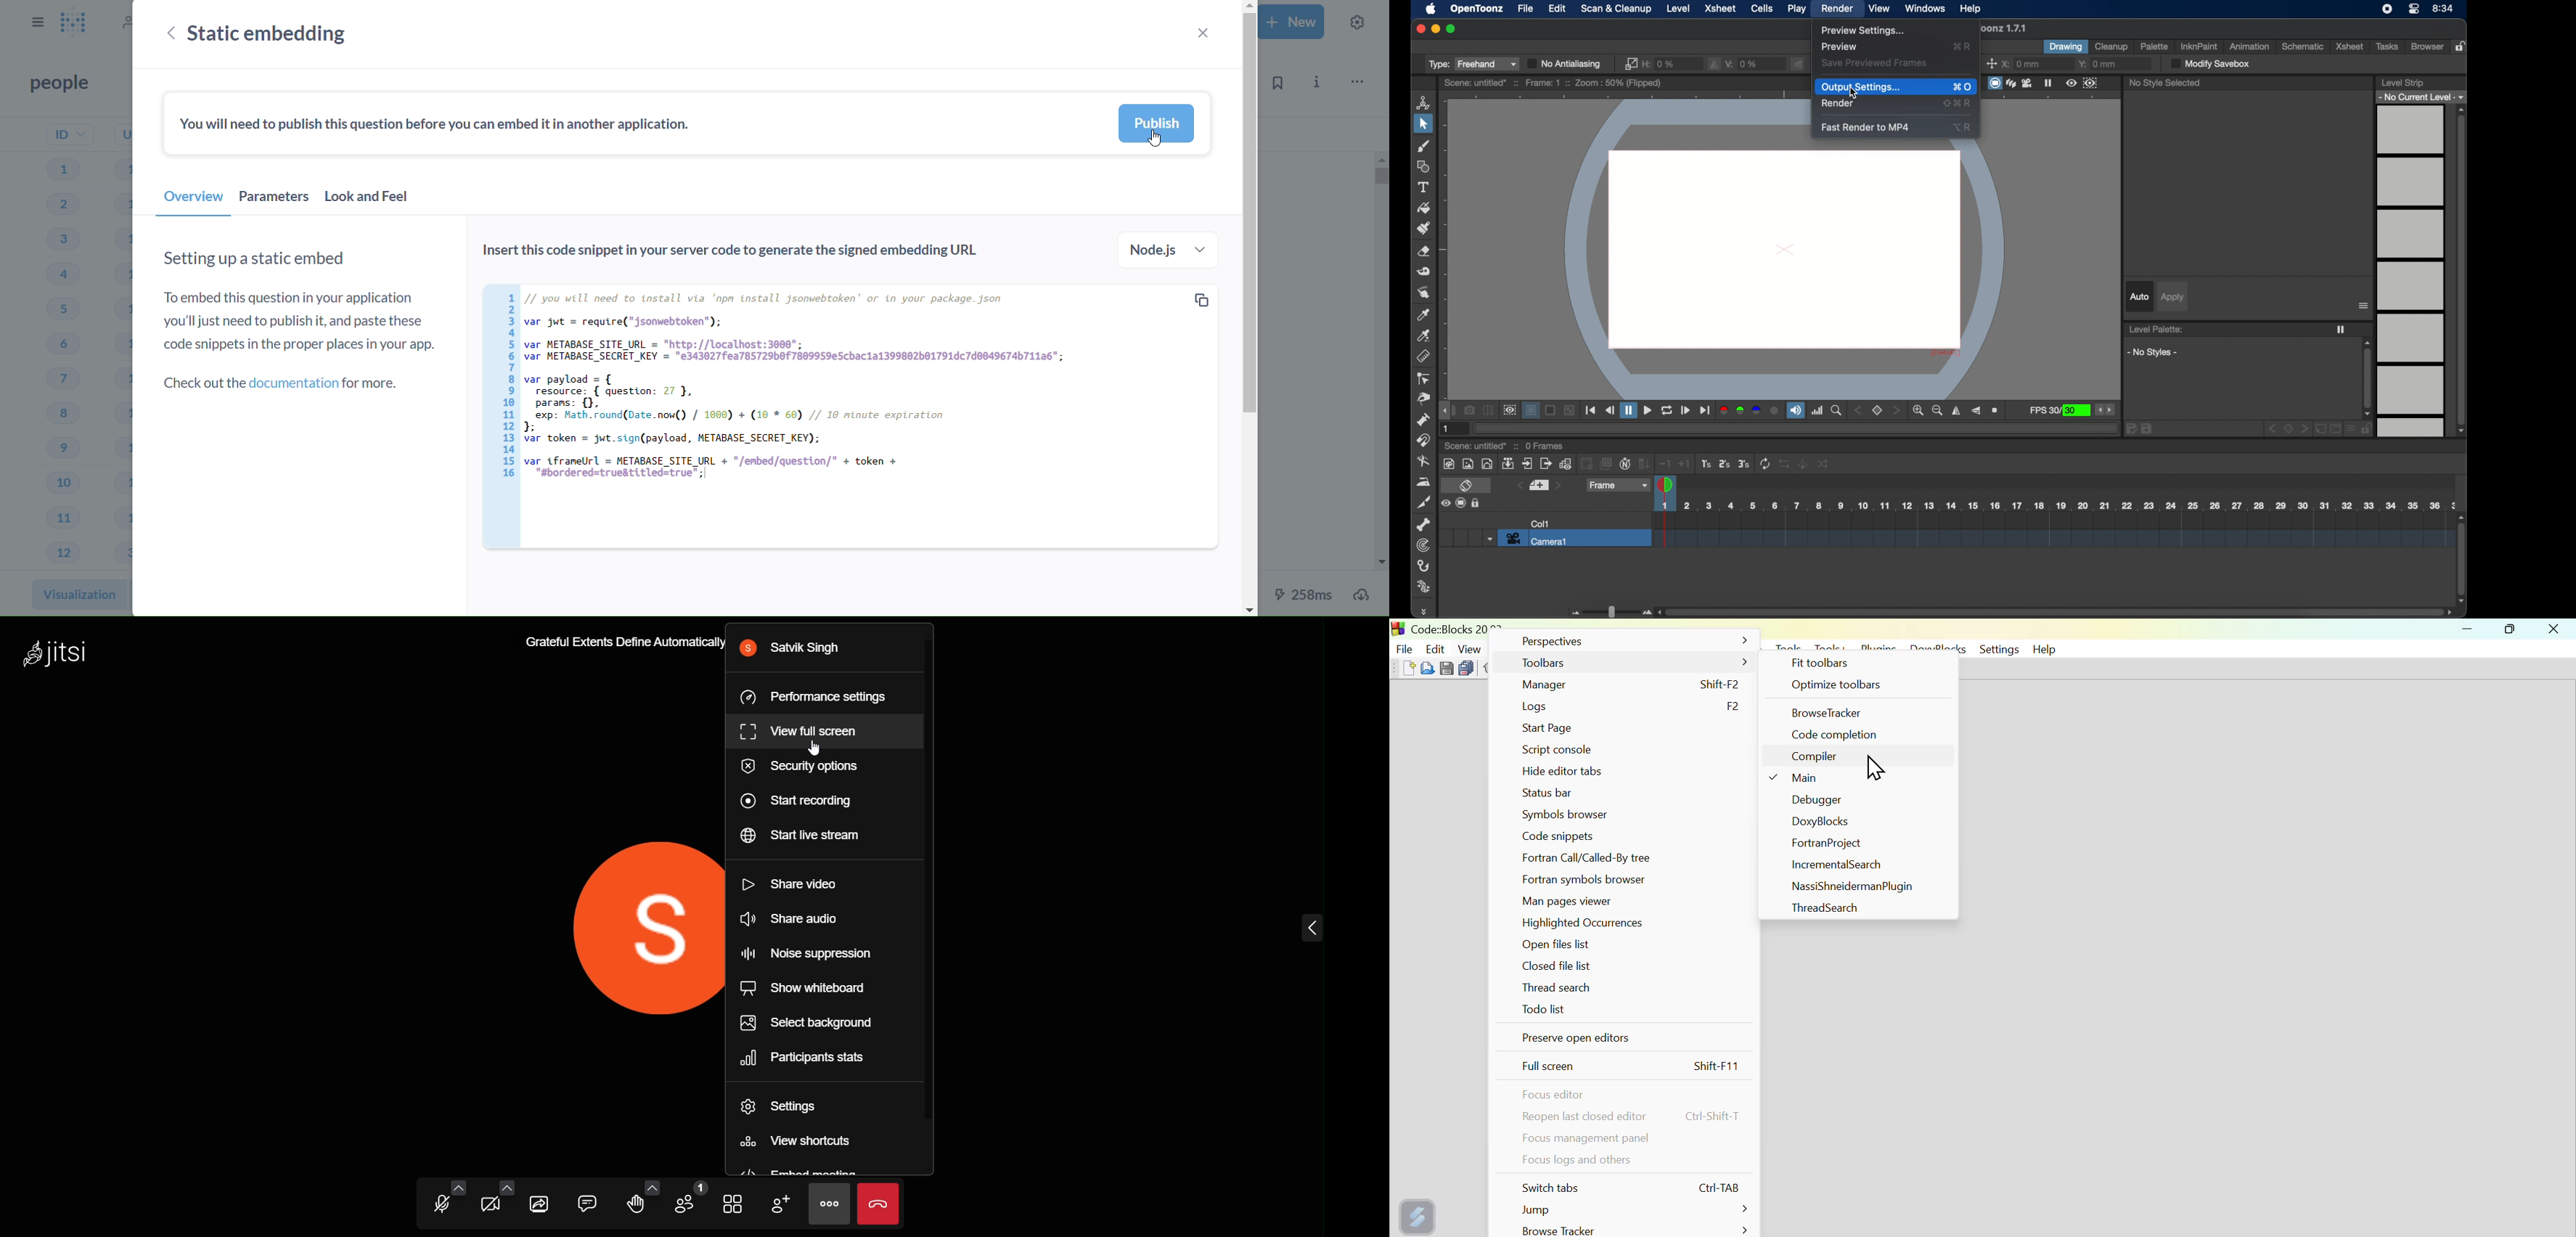 The width and height of the screenshot is (2576, 1260). What do you see at coordinates (2341, 329) in the screenshot?
I see `freeze` at bounding box center [2341, 329].